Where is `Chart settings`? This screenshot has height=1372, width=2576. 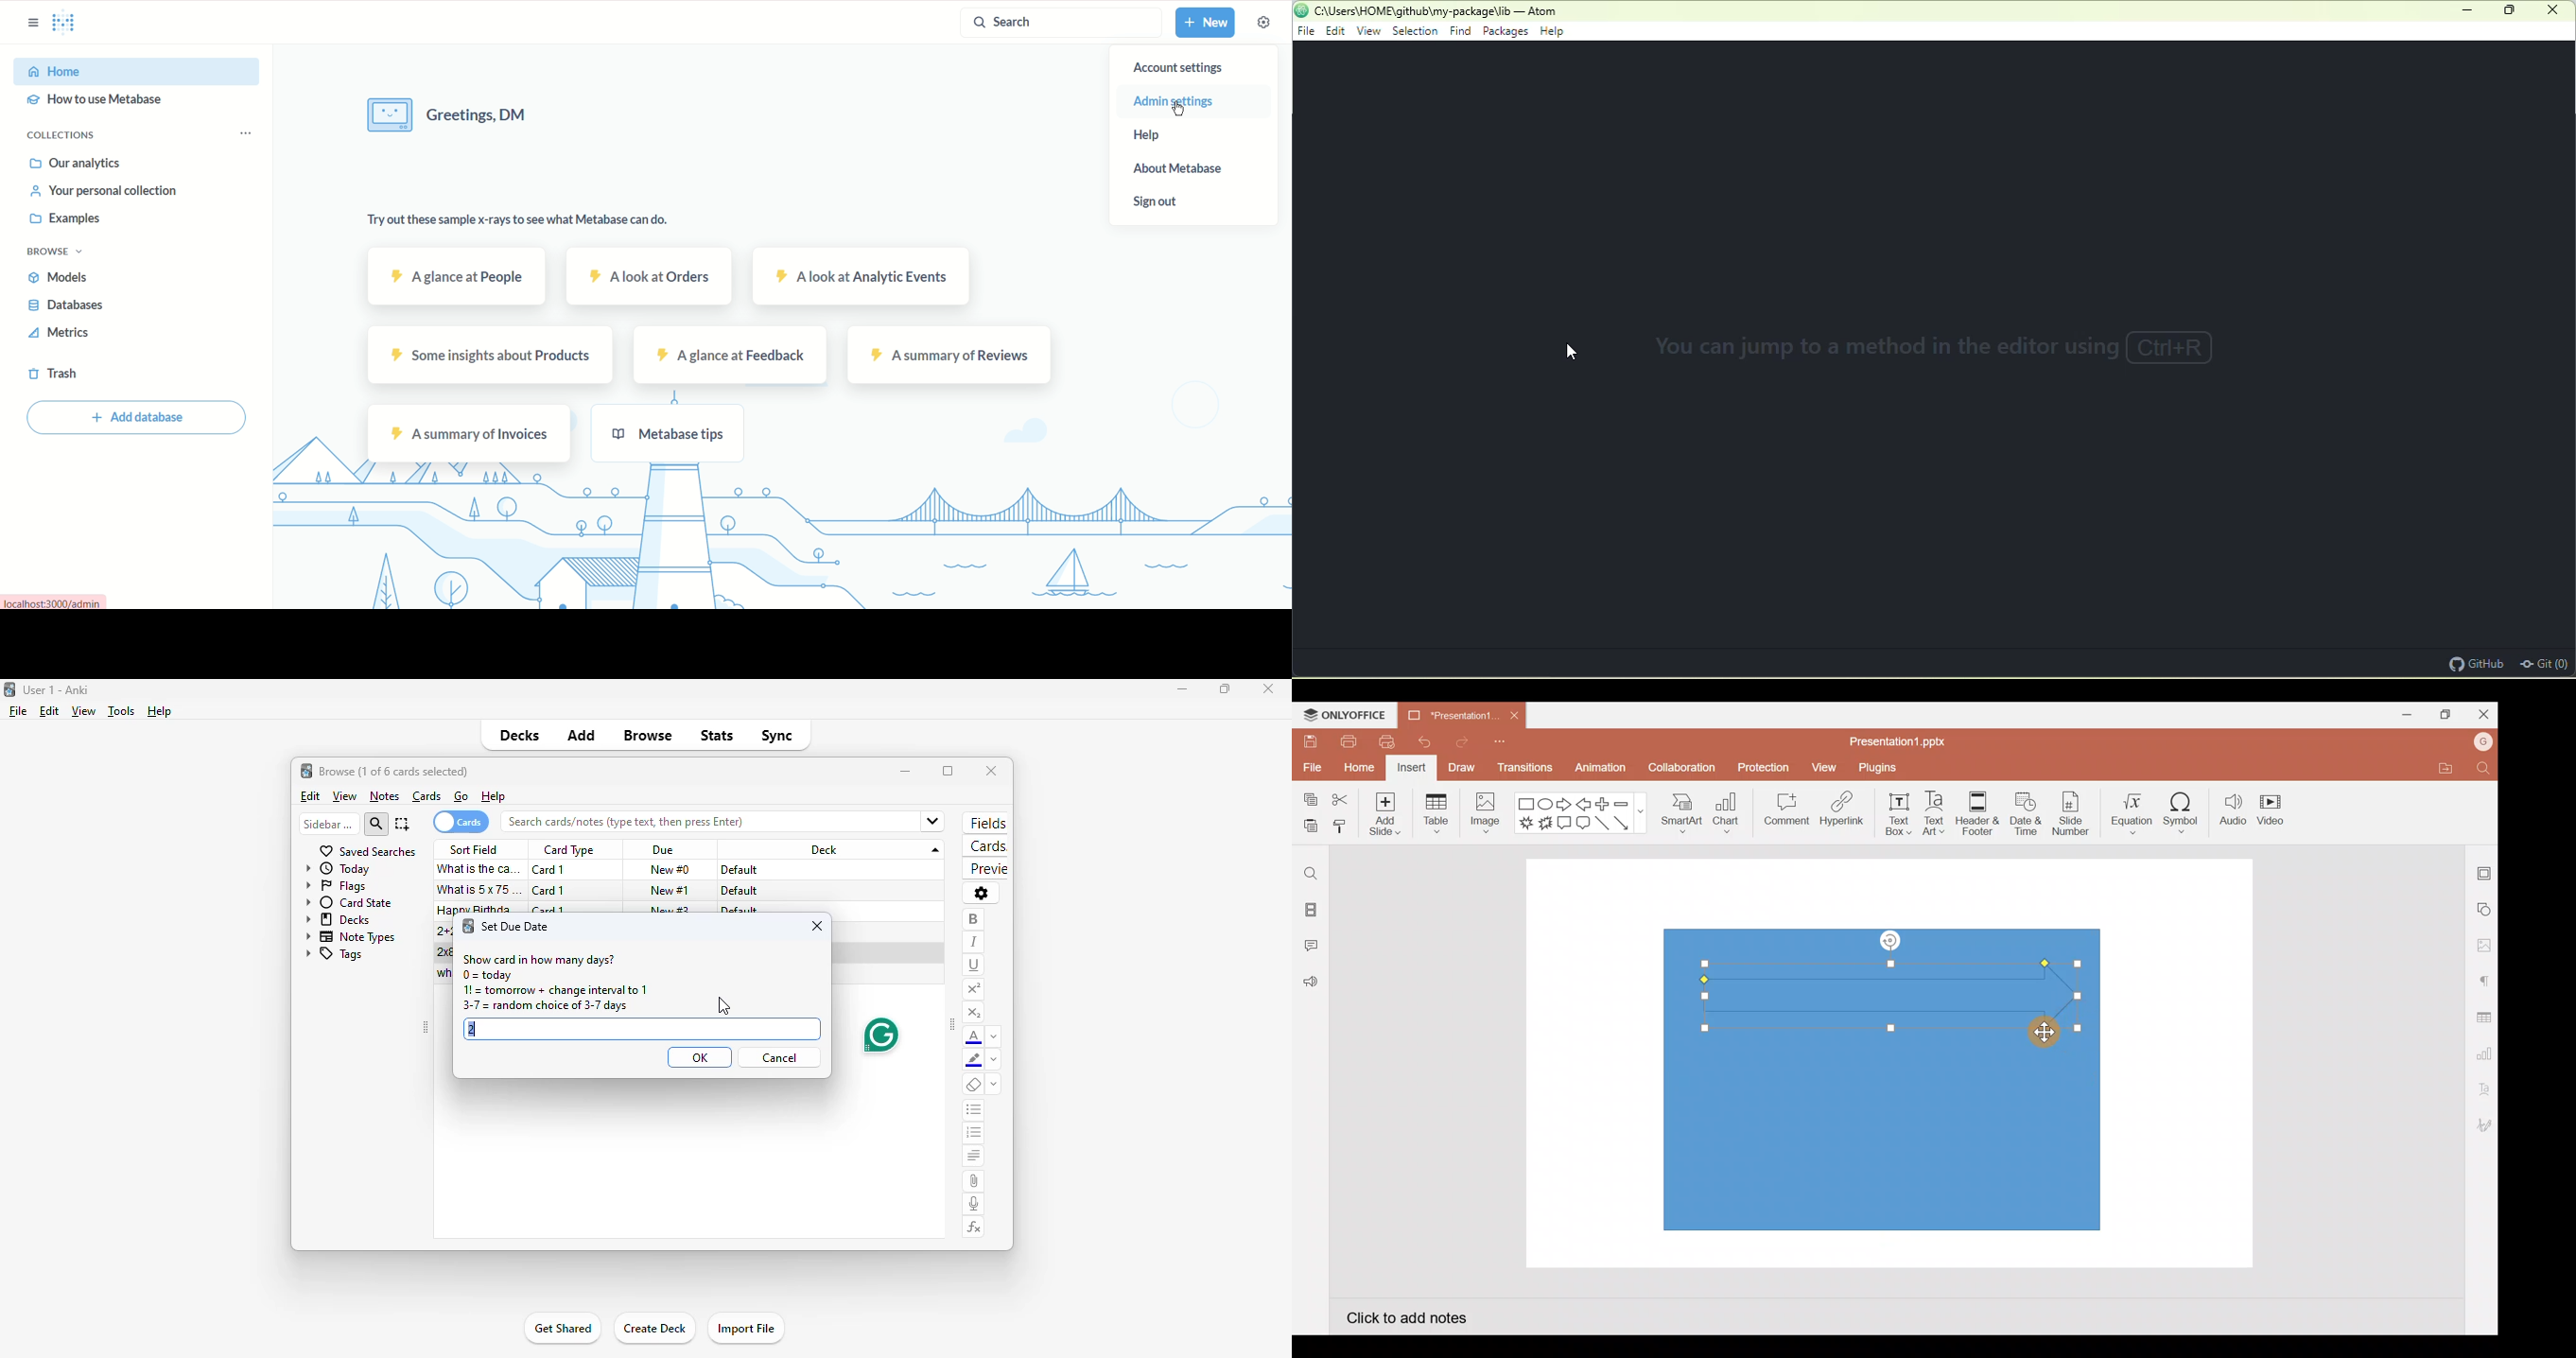 Chart settings is located at coordinates (2483, 1051).